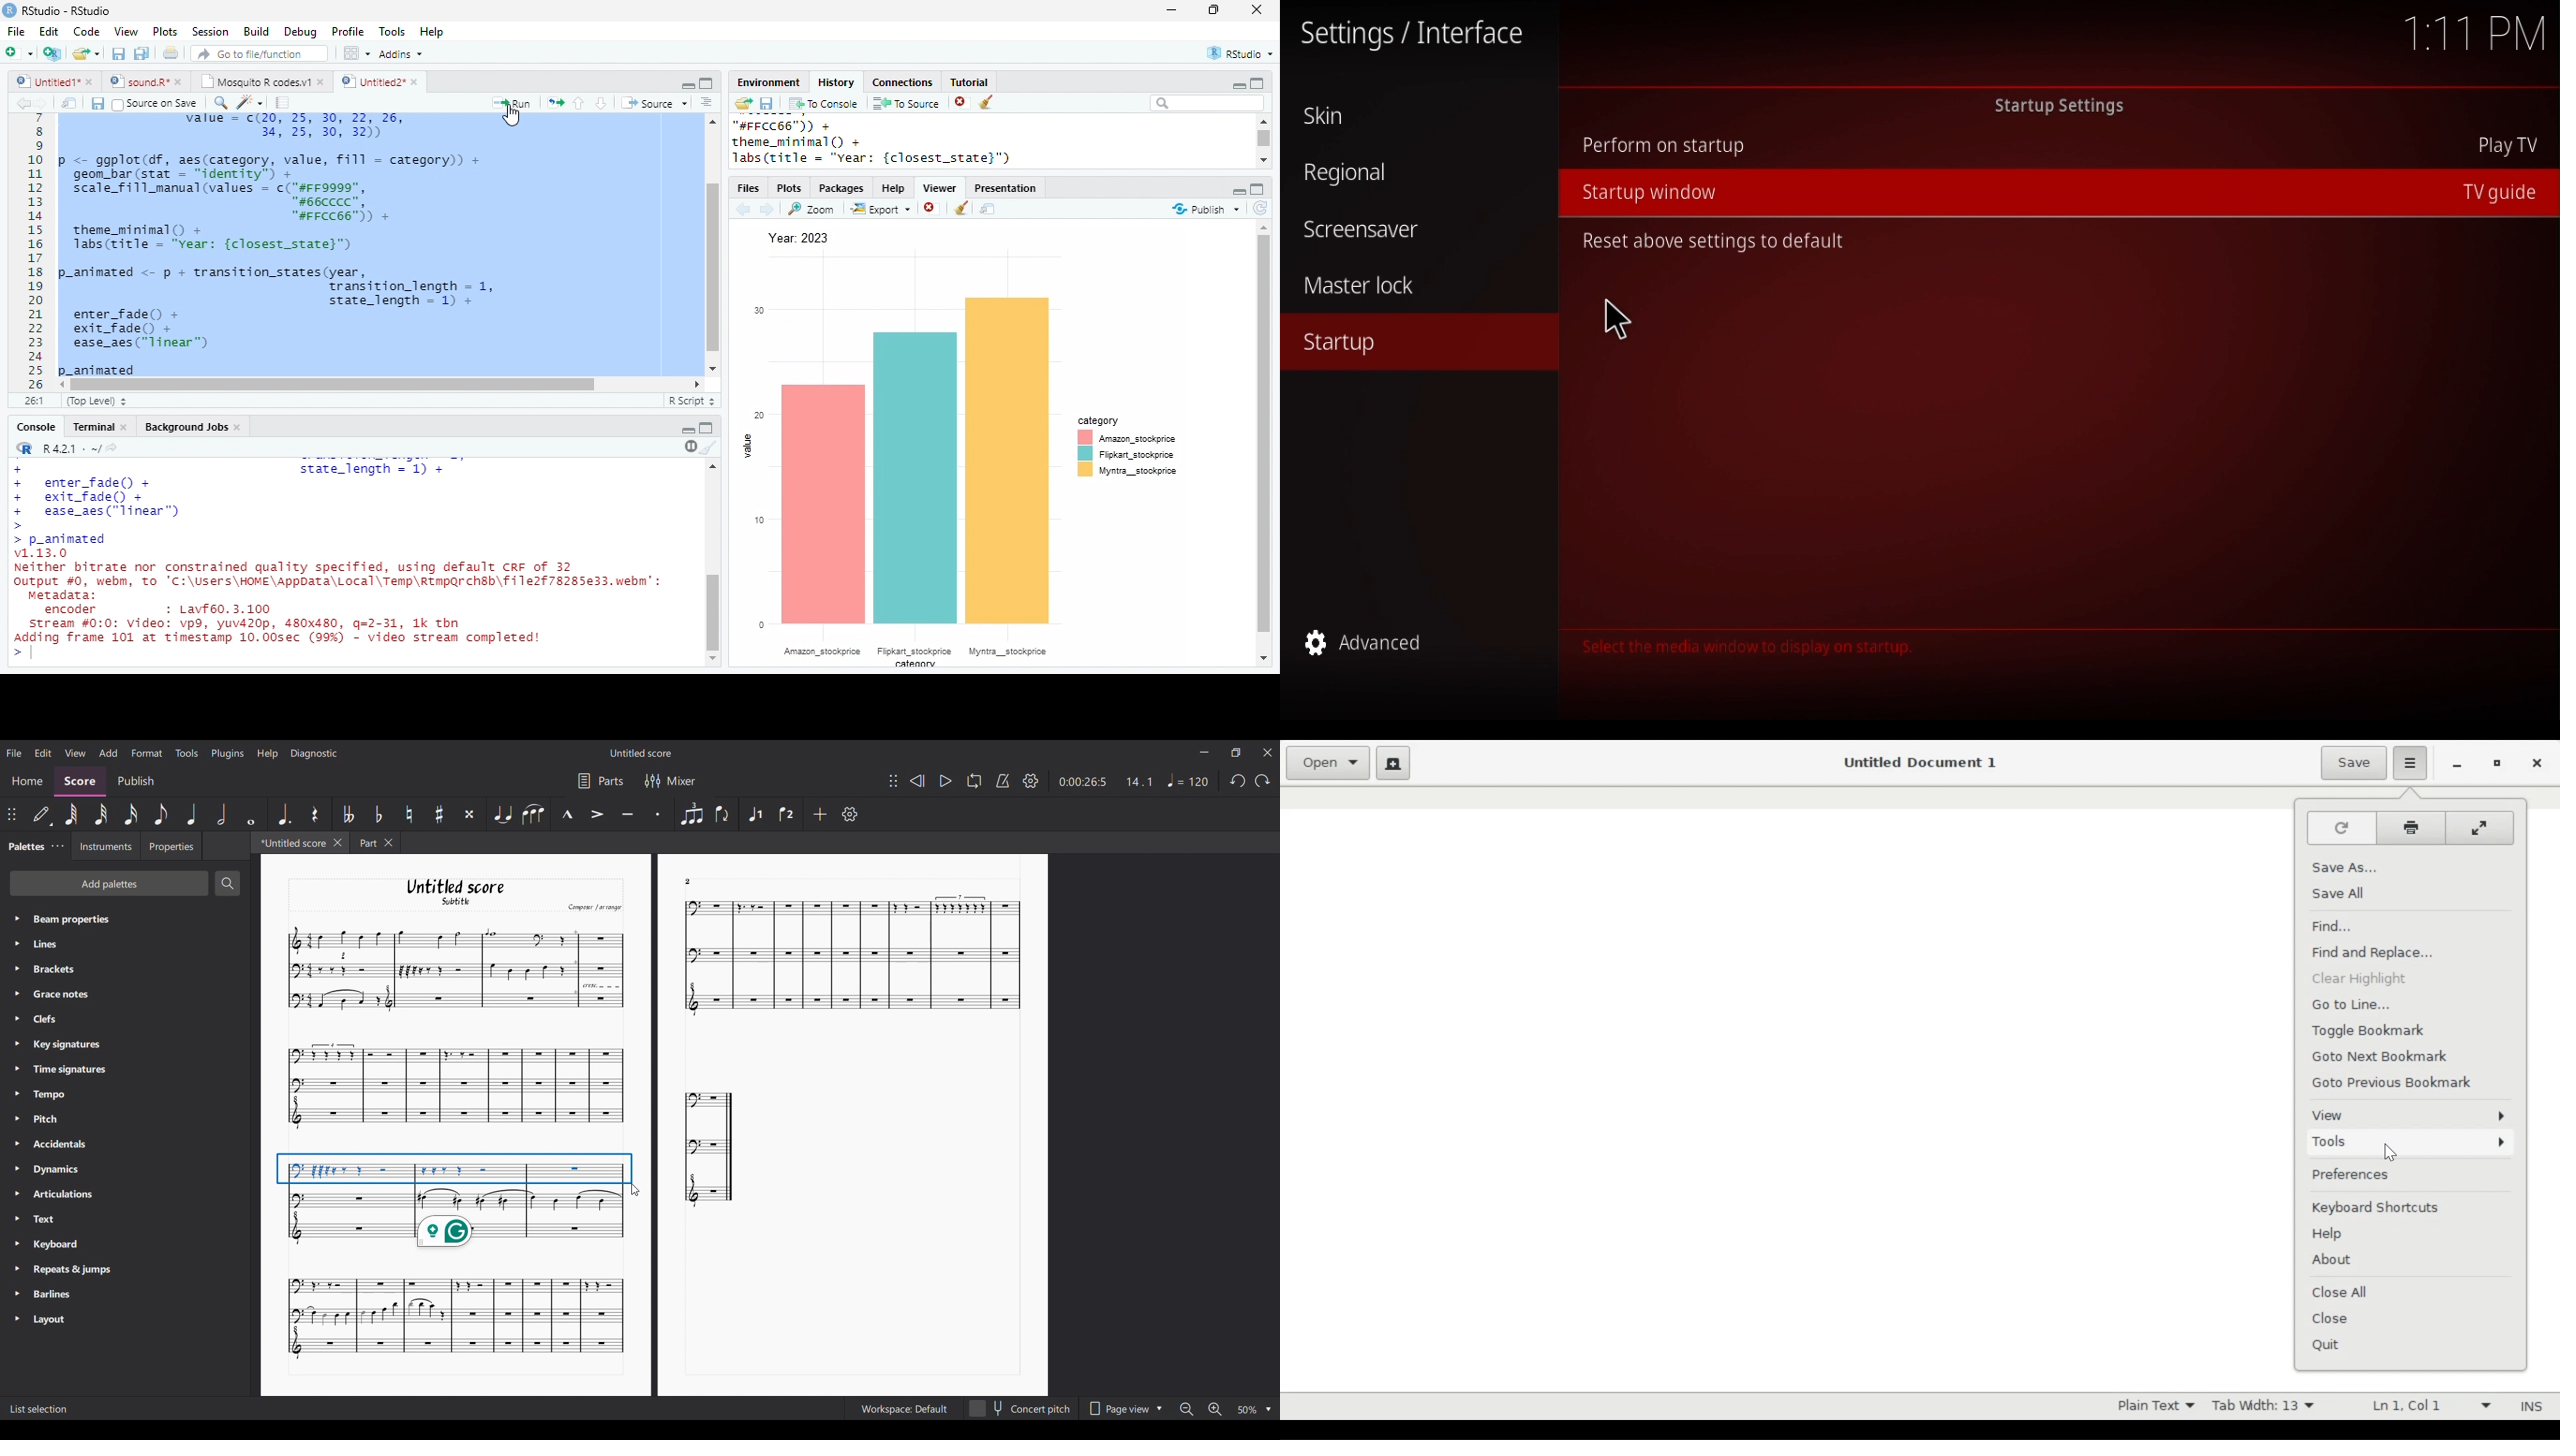 The height and width of the screenshot is (1456, 2576). Describe the element at coordinates (469, 814) in the screenshot. I see `Toggle double sharp` at that location.